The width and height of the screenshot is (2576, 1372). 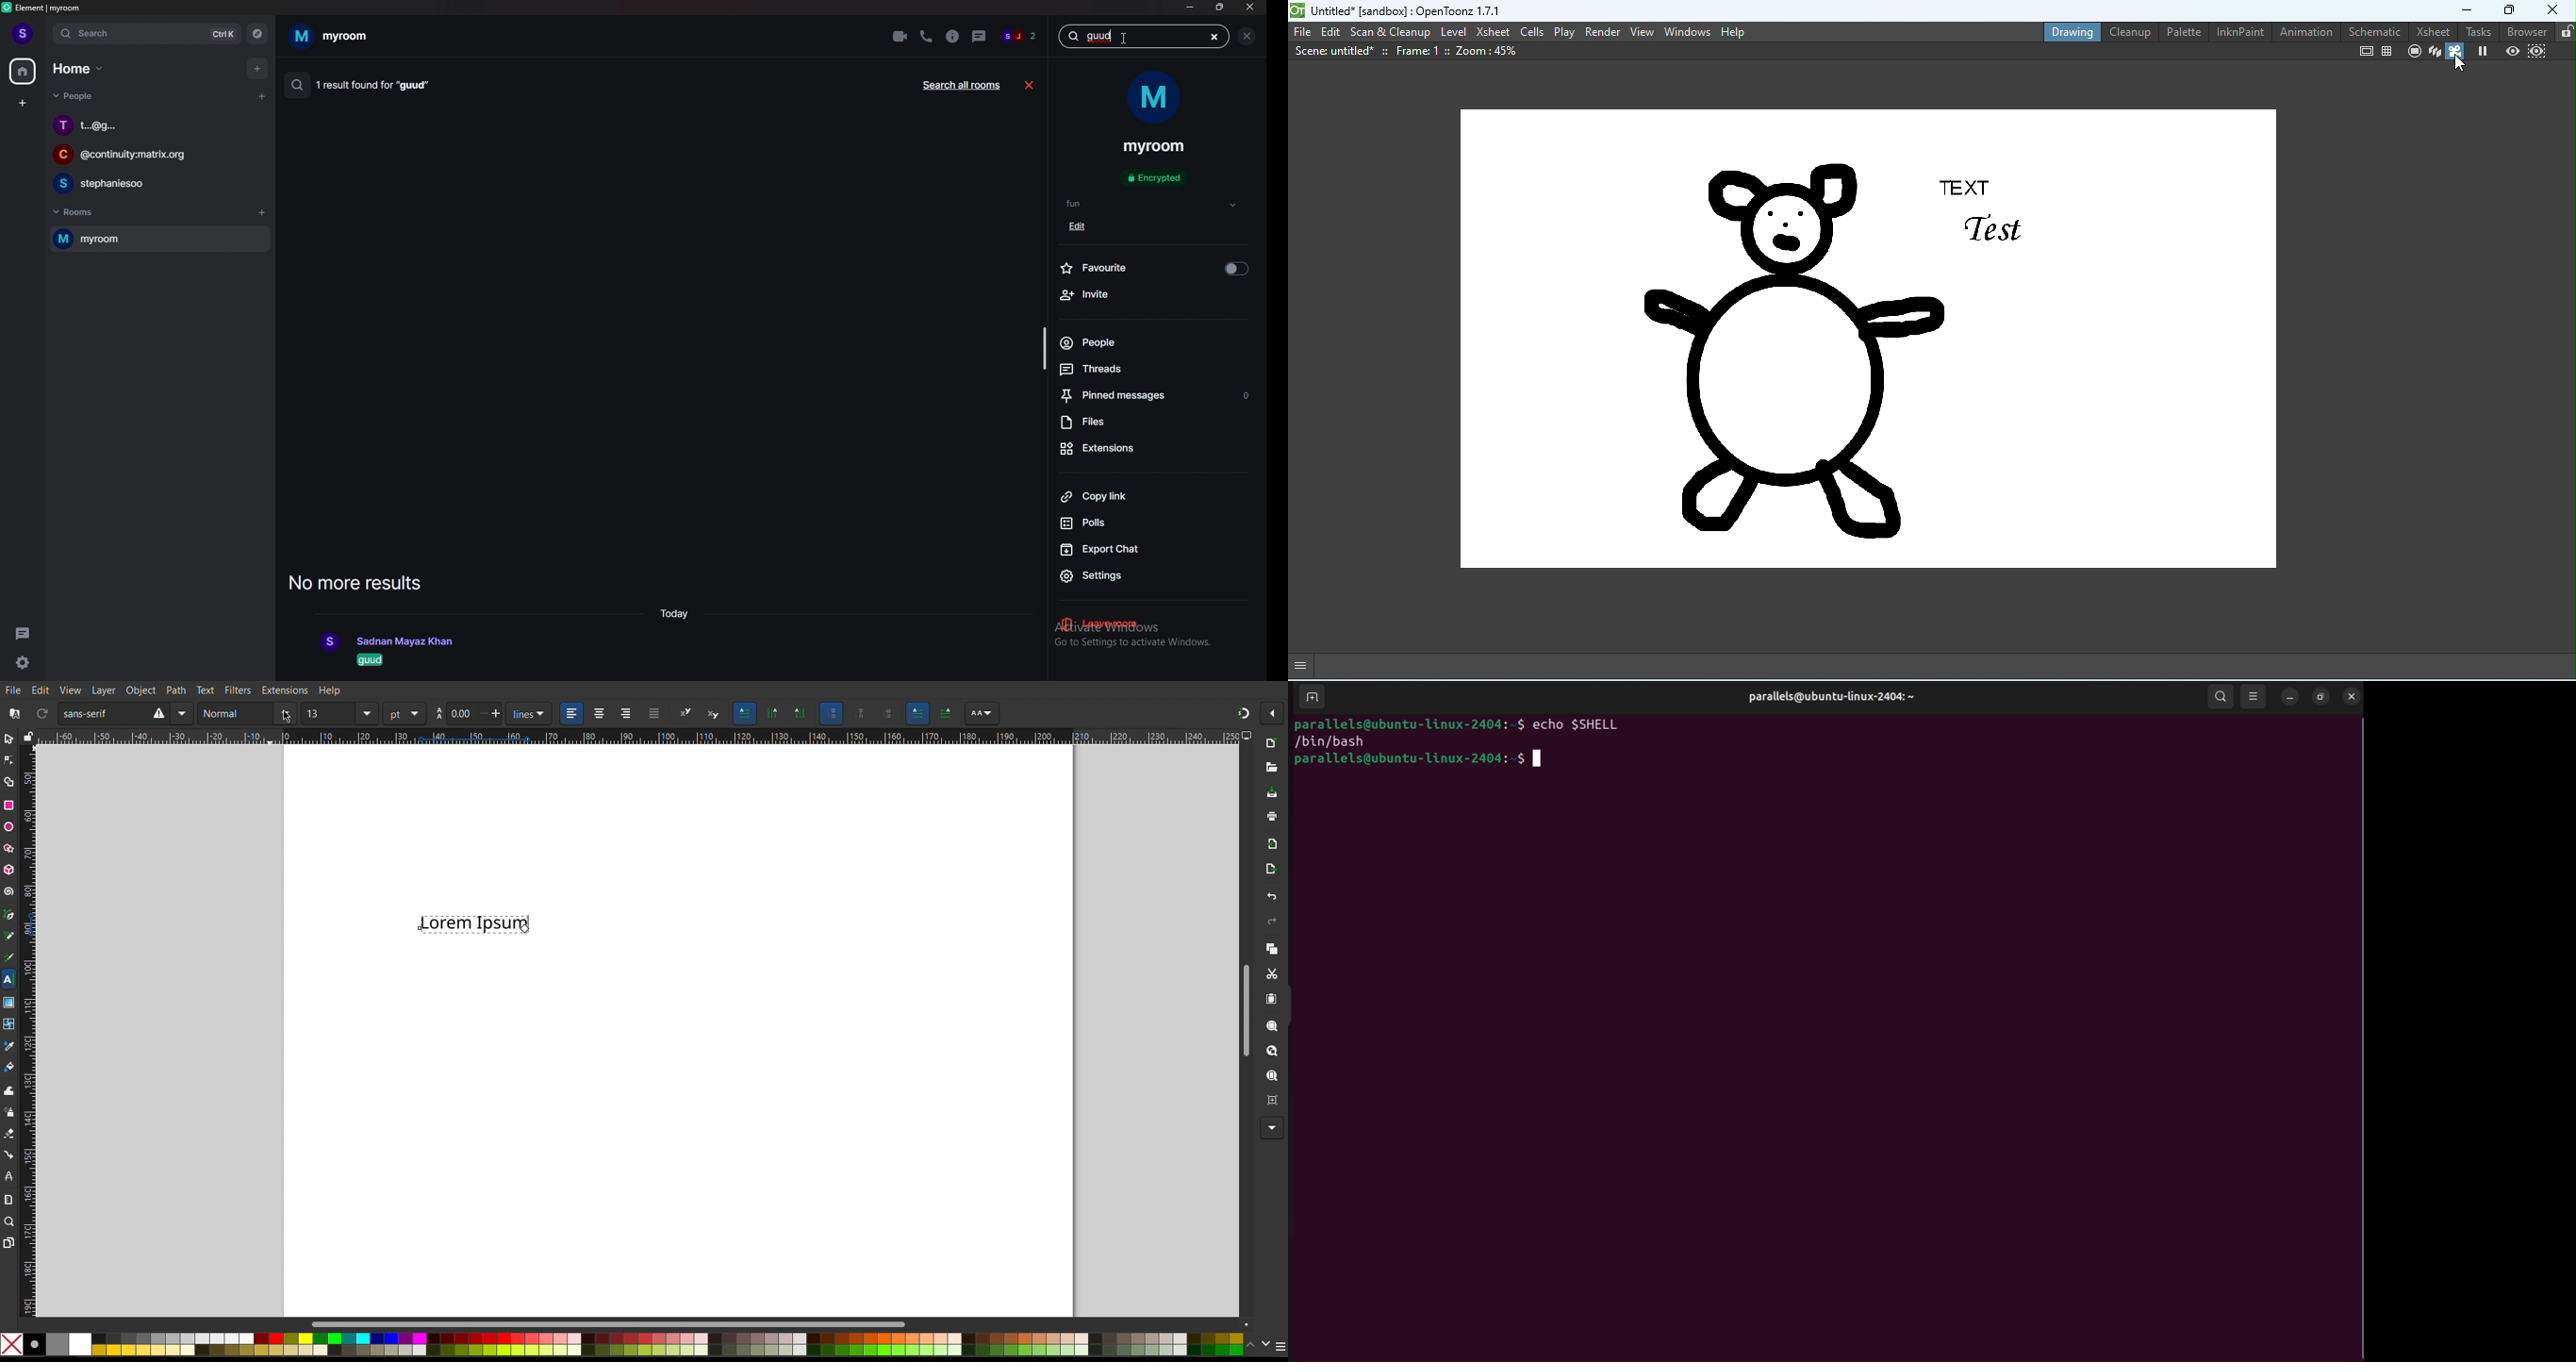 I want to click on unit, so click(x=530, y=714).